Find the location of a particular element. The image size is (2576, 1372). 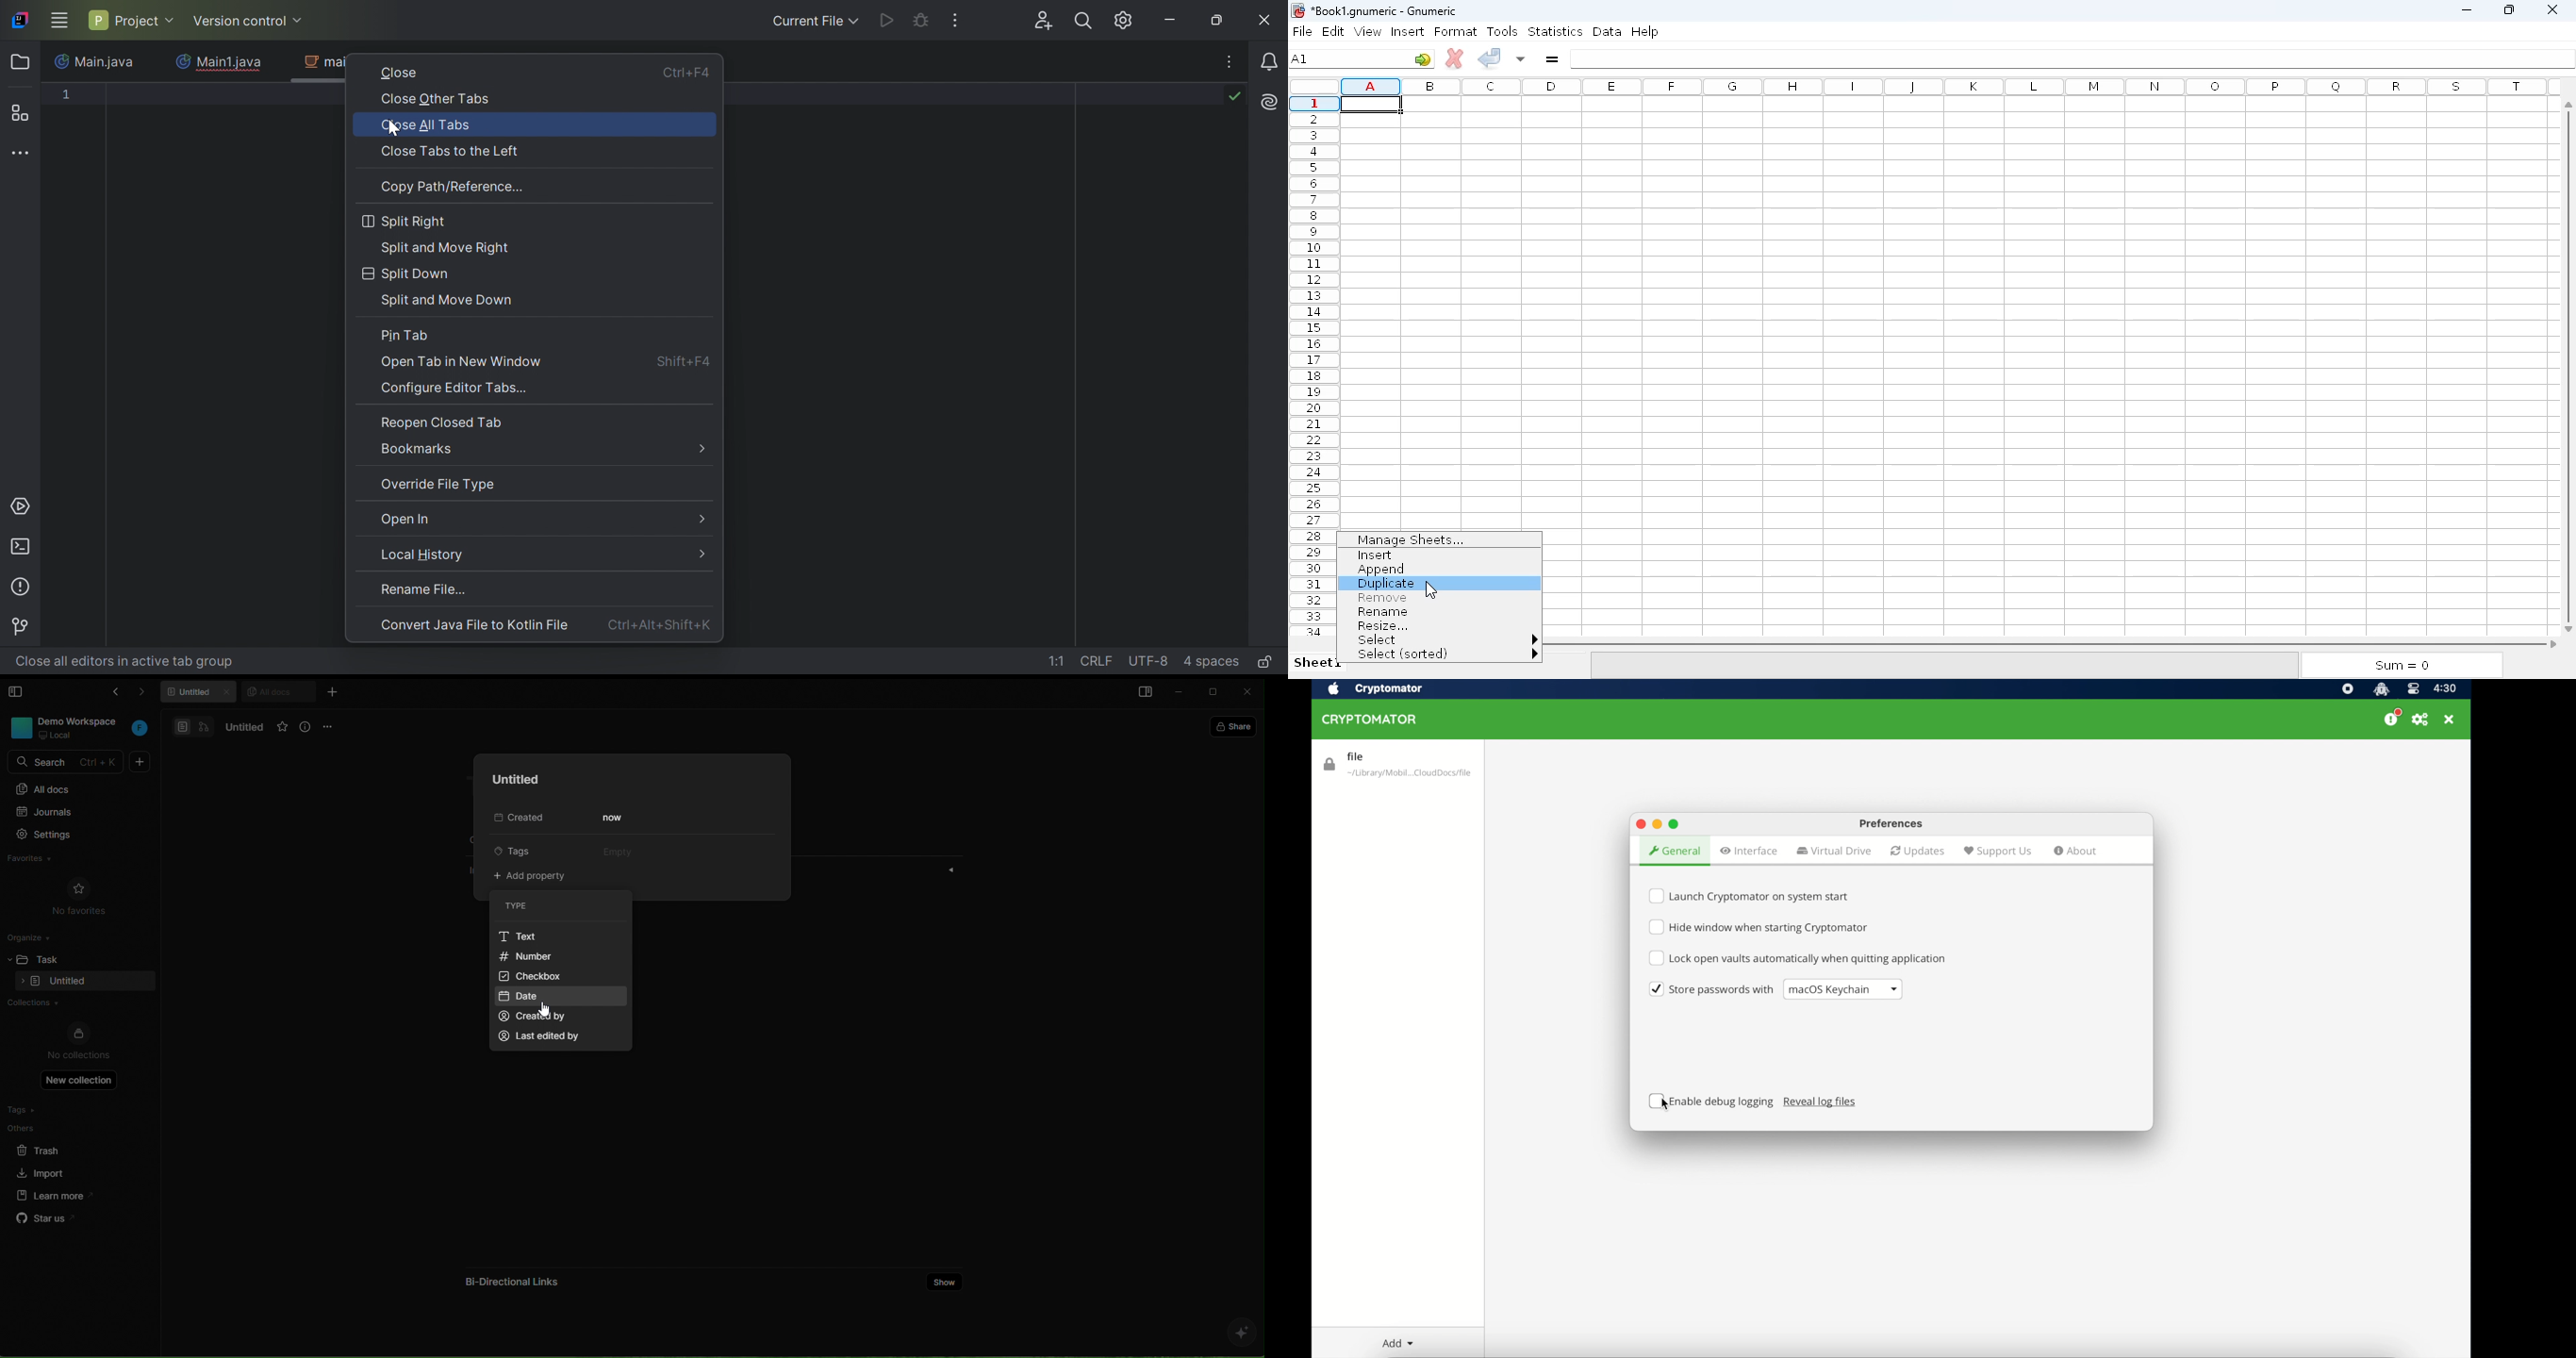

accept change in multiple cells is located at coordinates (1522, 58).